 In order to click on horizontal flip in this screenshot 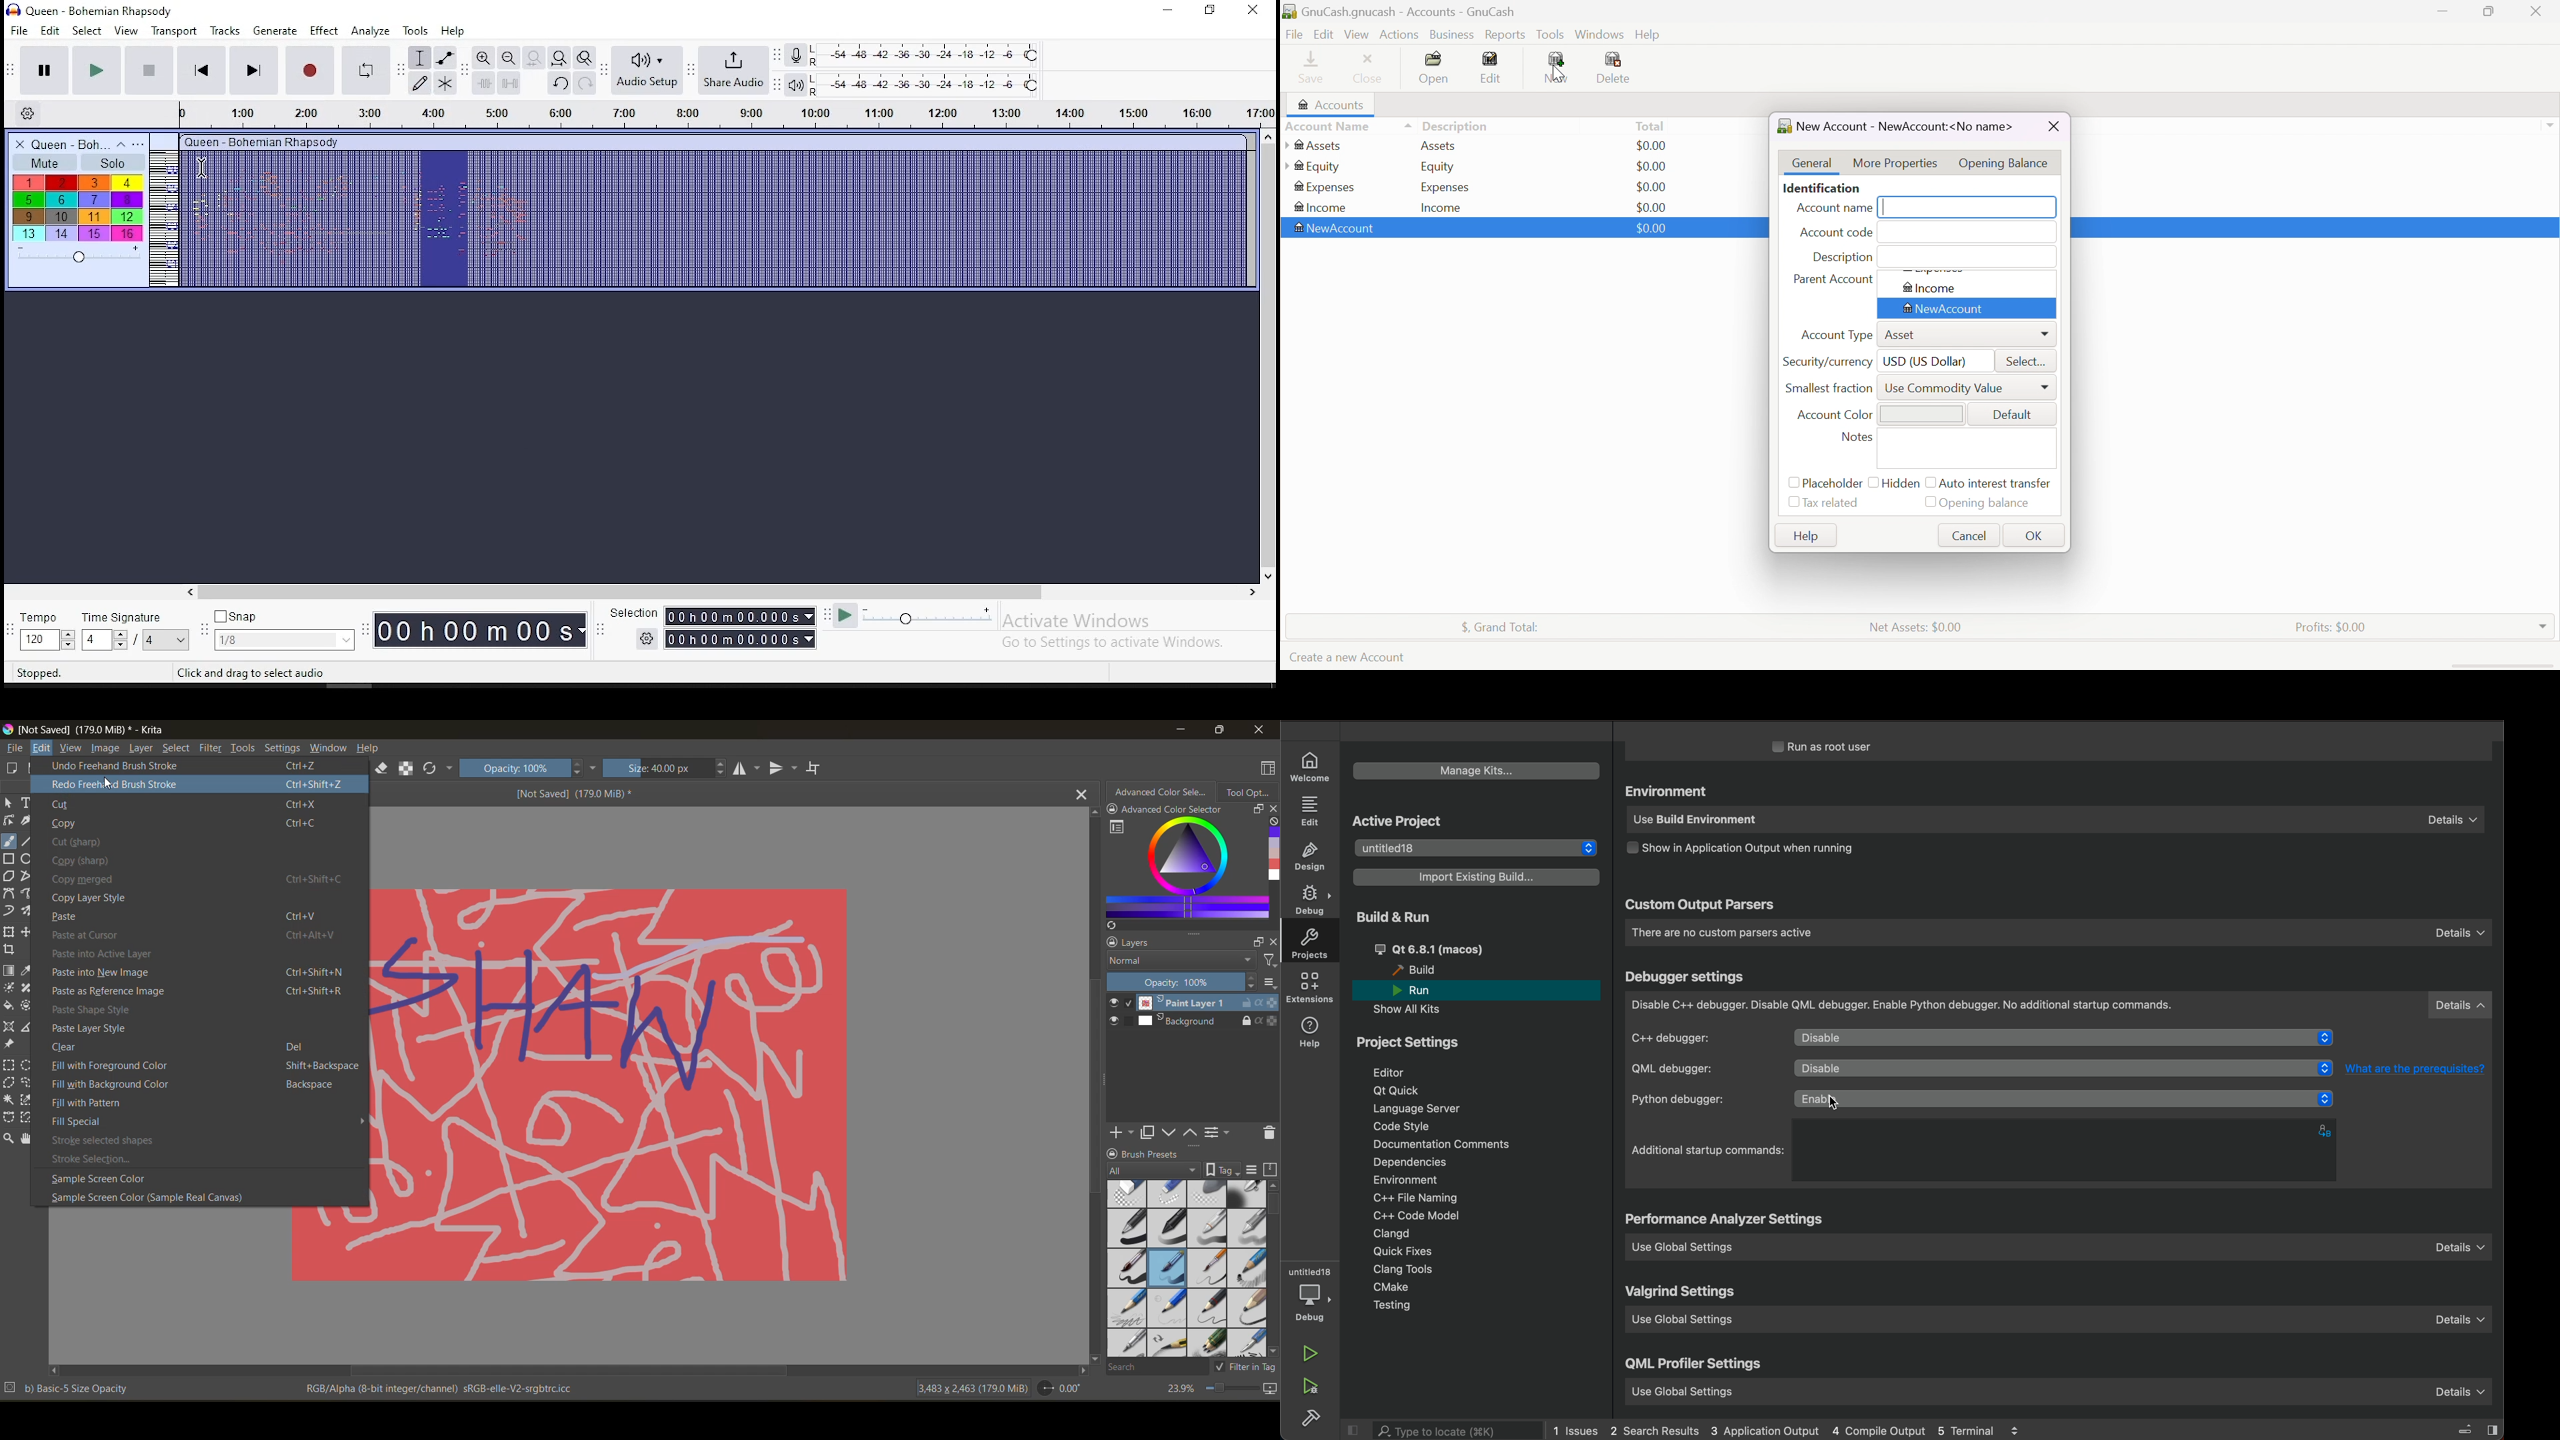, I will do `click(747, 769)`.